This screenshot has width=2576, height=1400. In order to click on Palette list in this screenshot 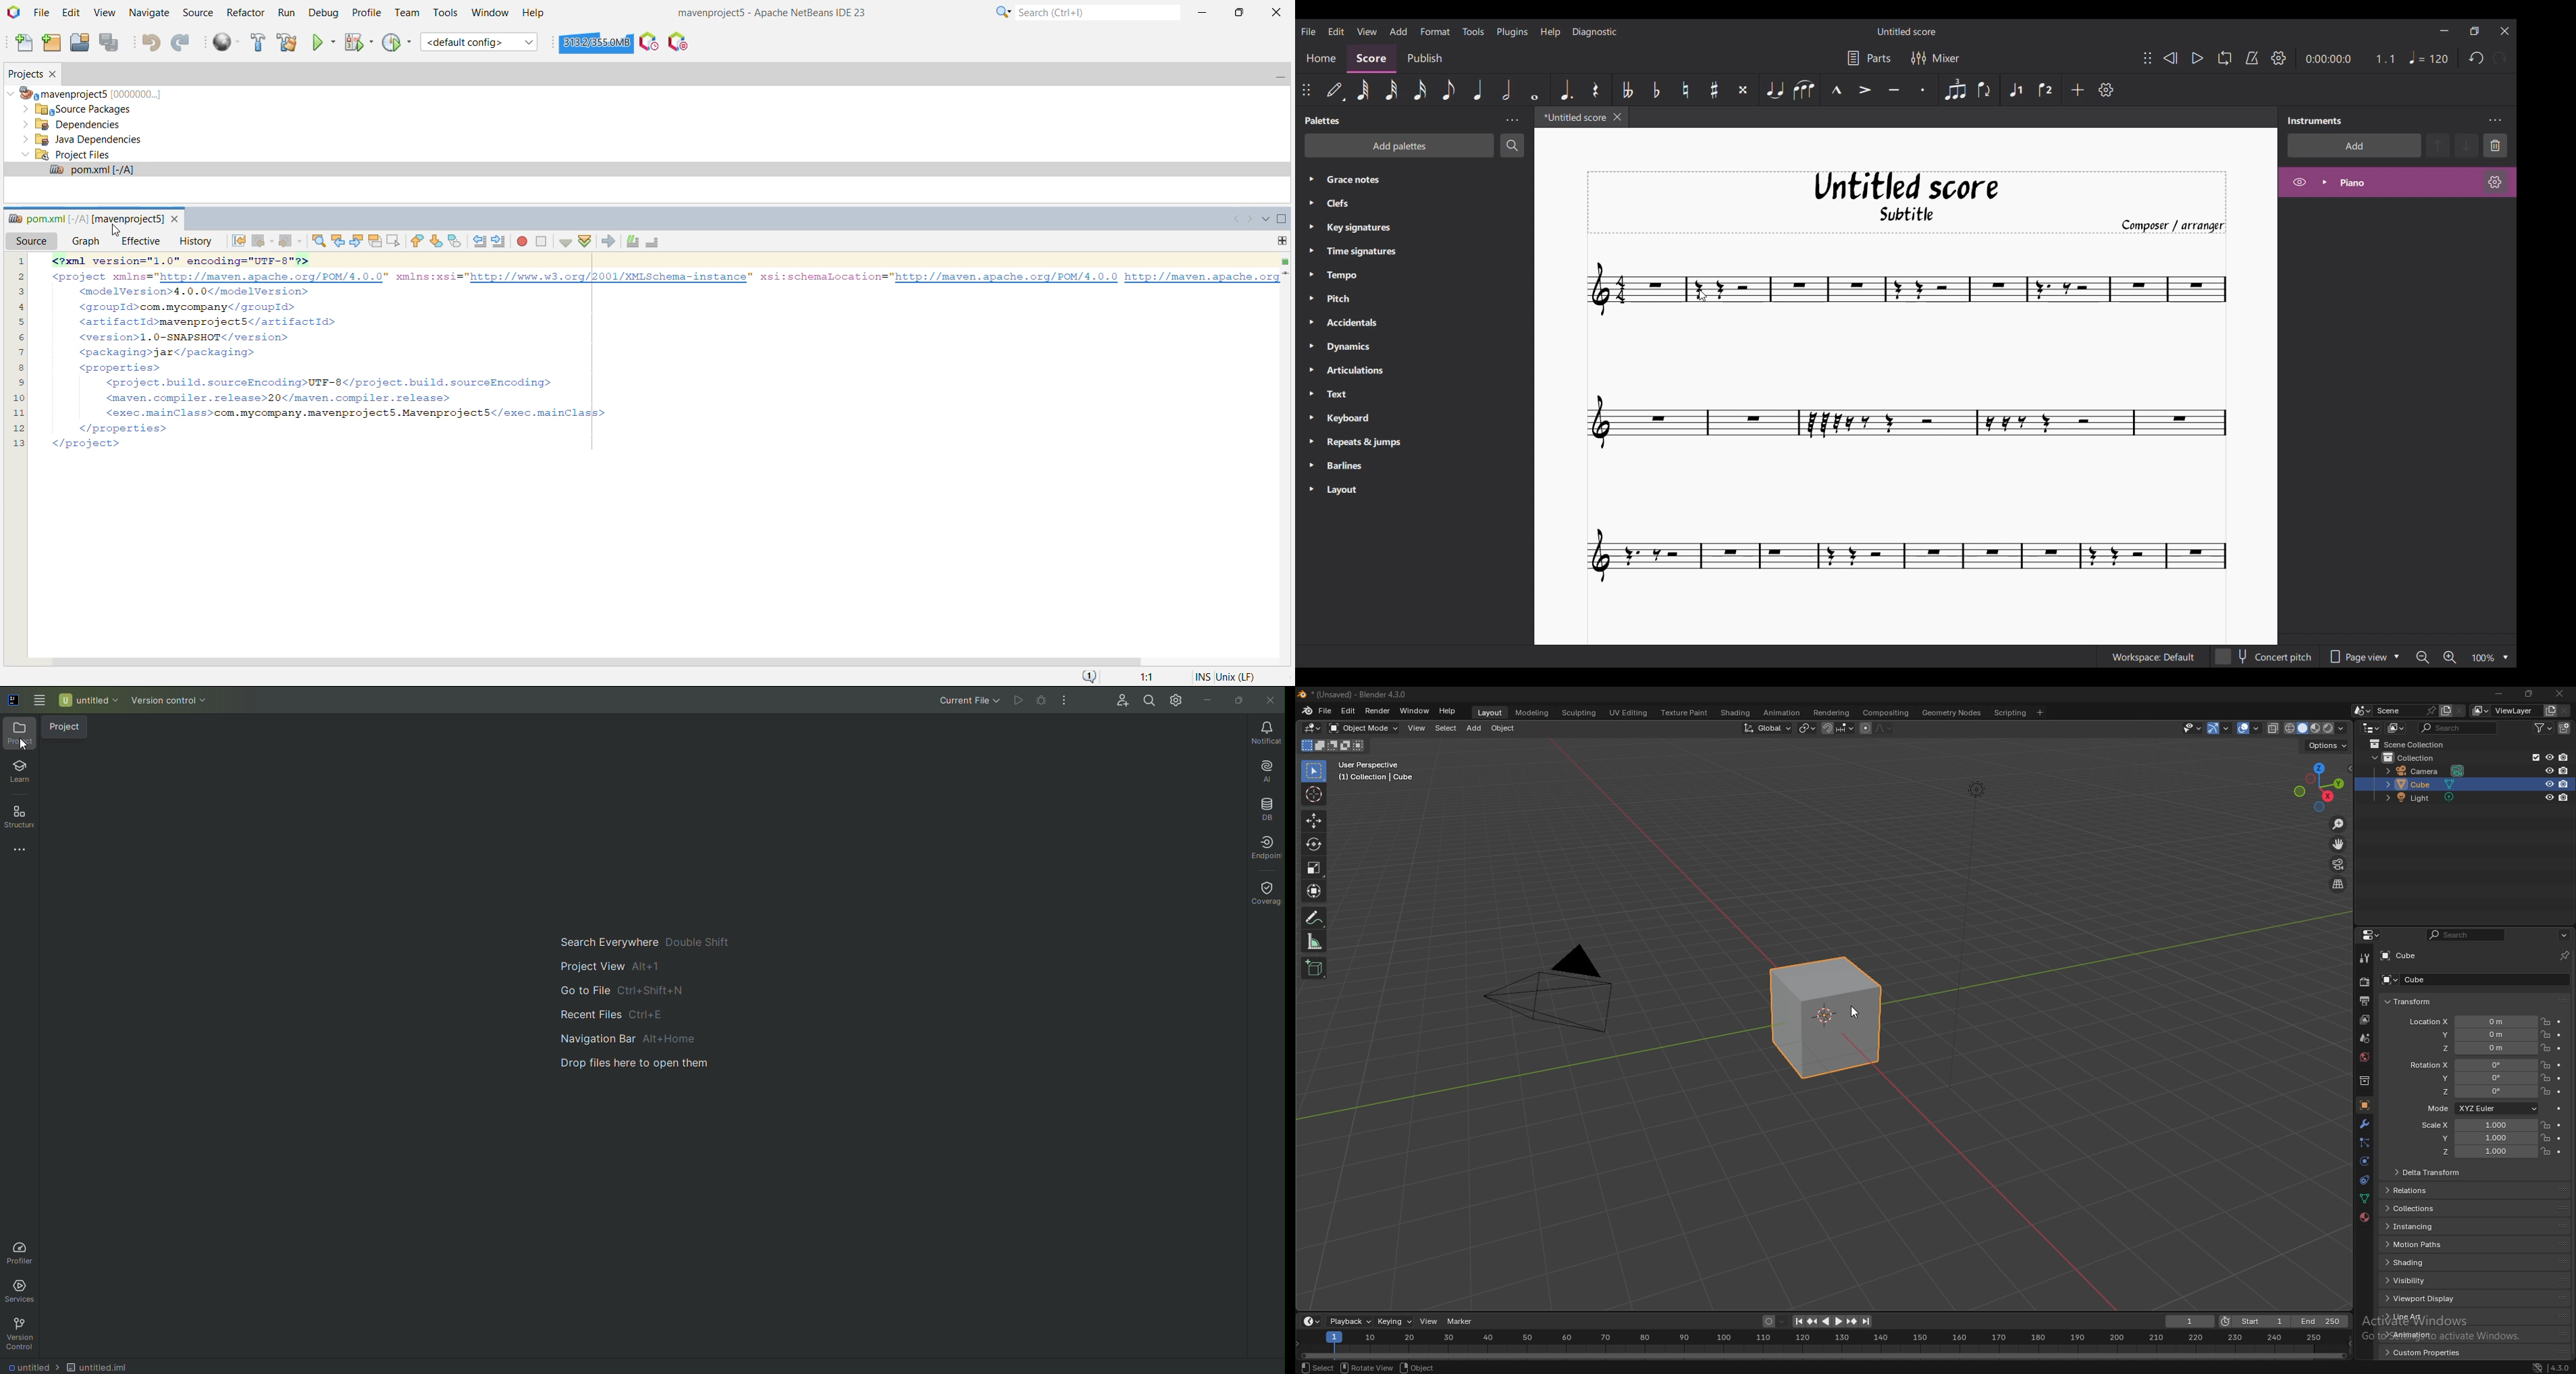, I will do `click(1422, 335)`.